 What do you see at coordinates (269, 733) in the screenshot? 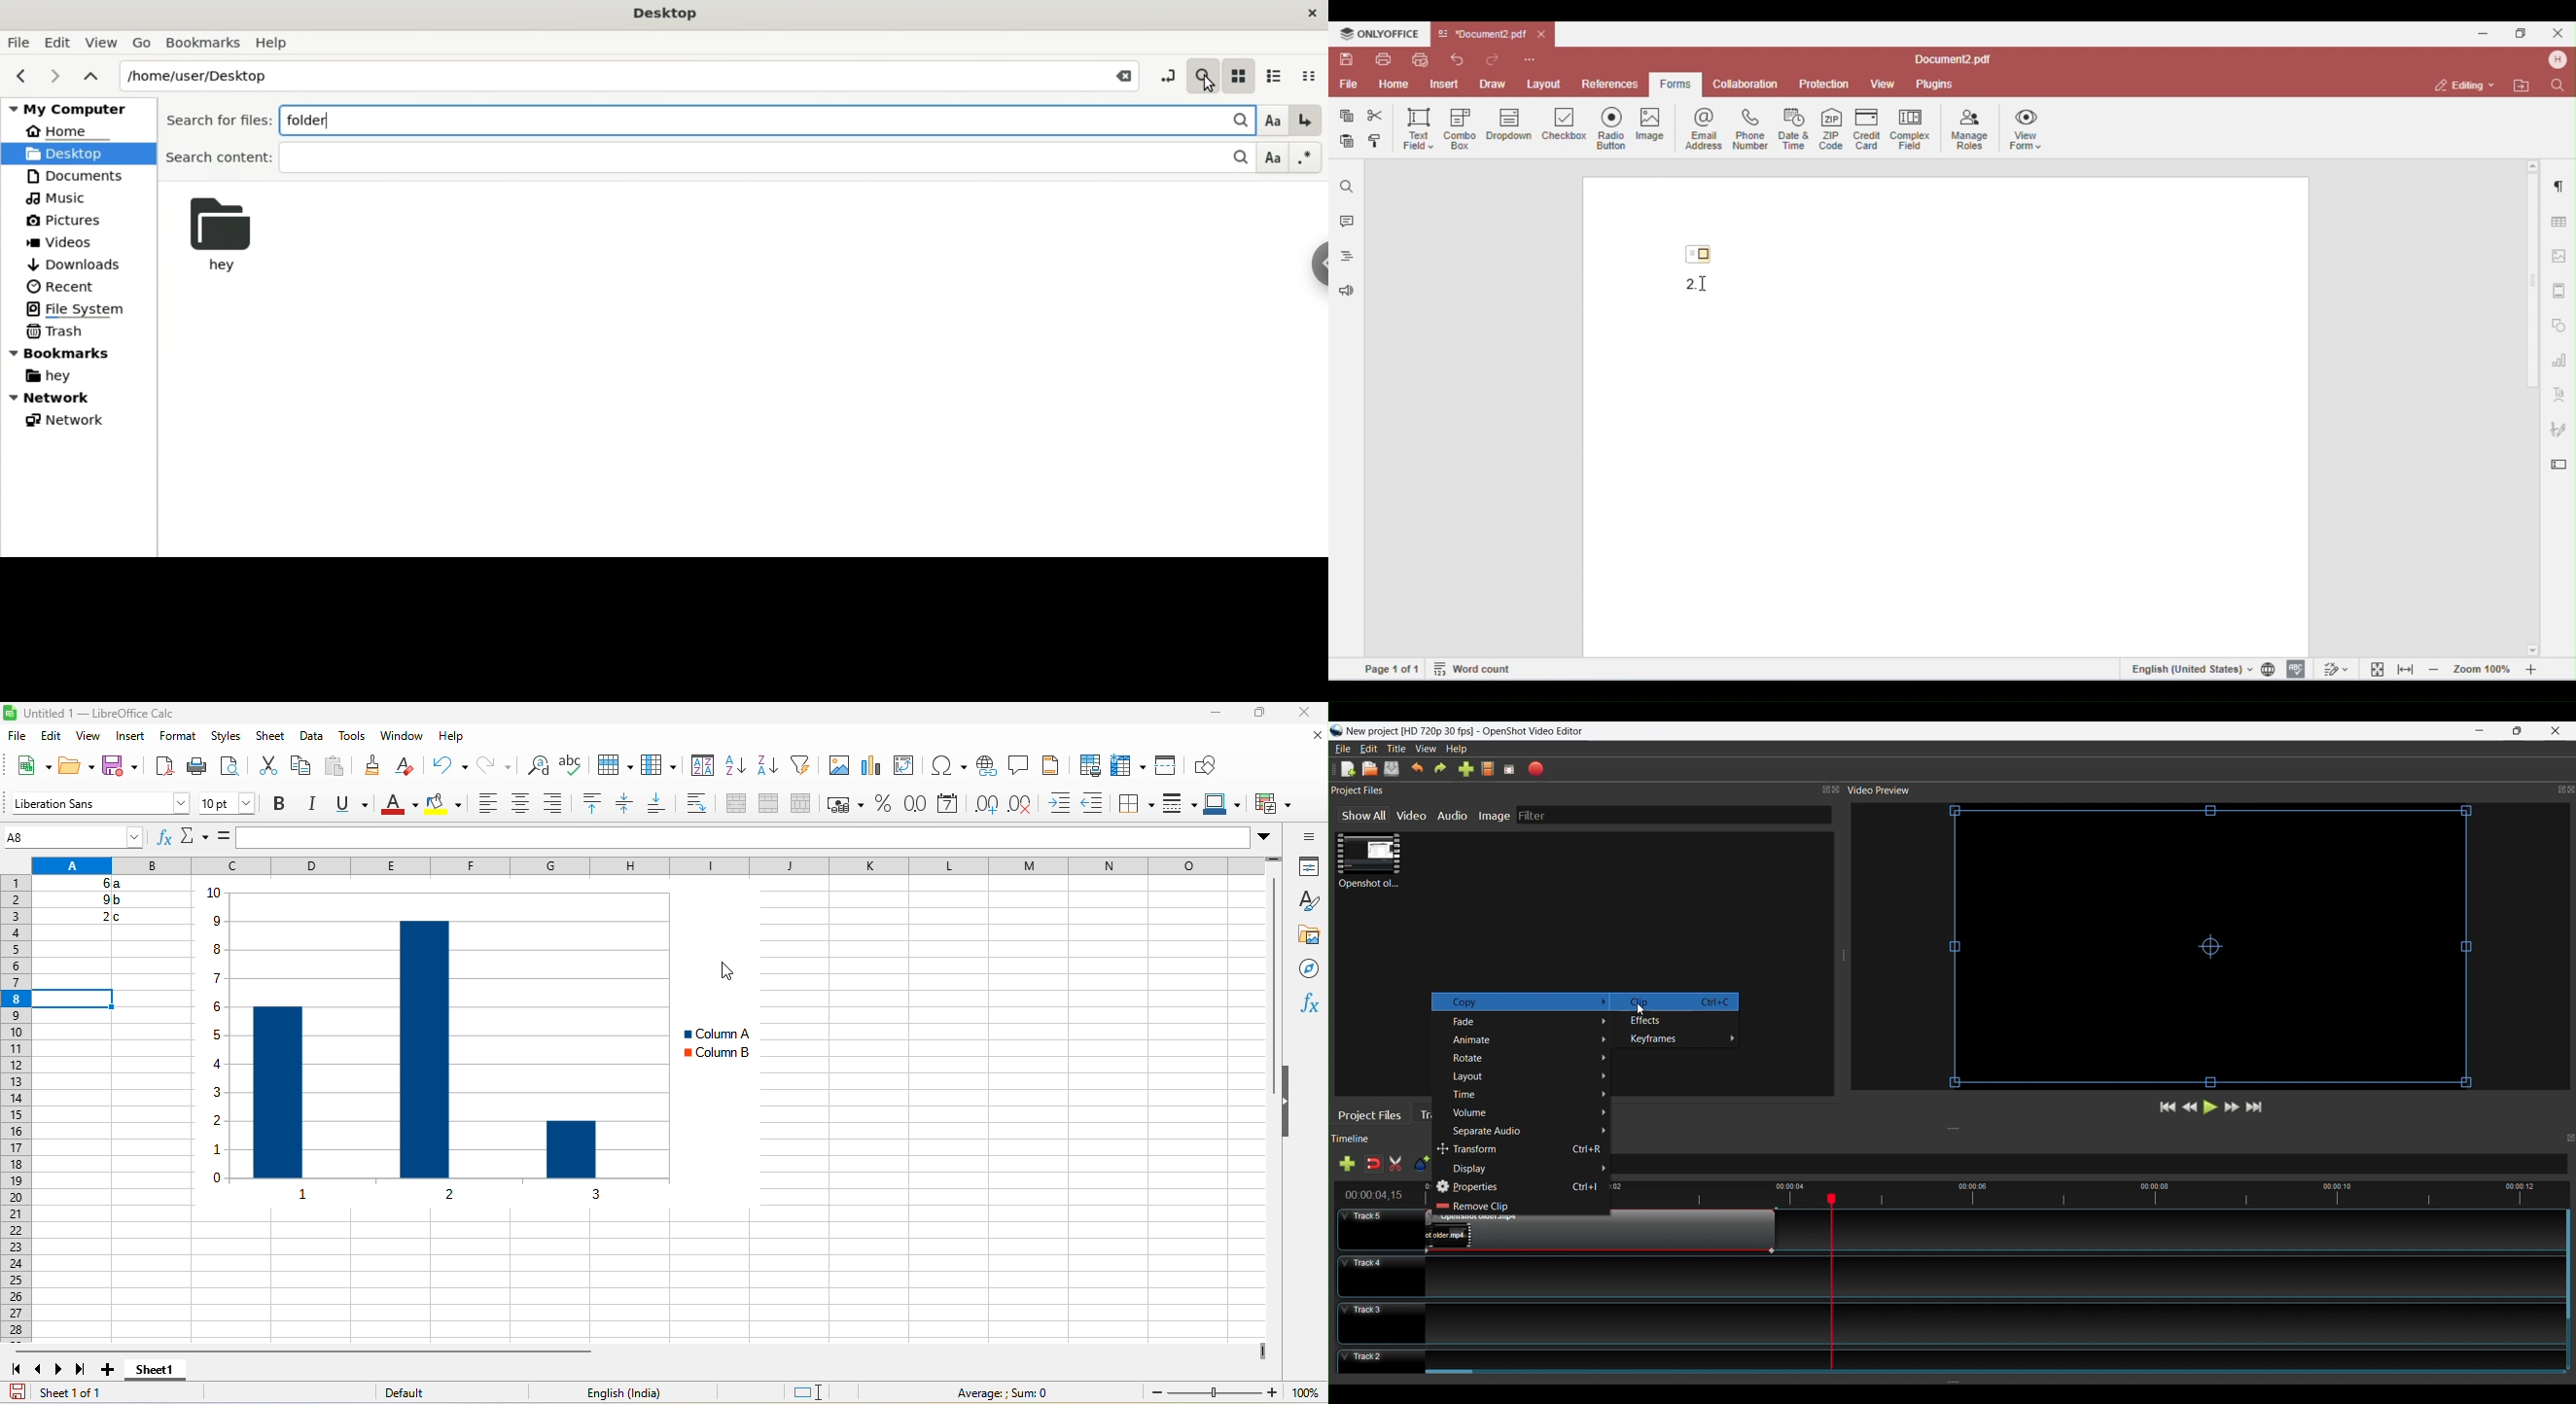
I see `sheet` at bounding box center [269, 733].